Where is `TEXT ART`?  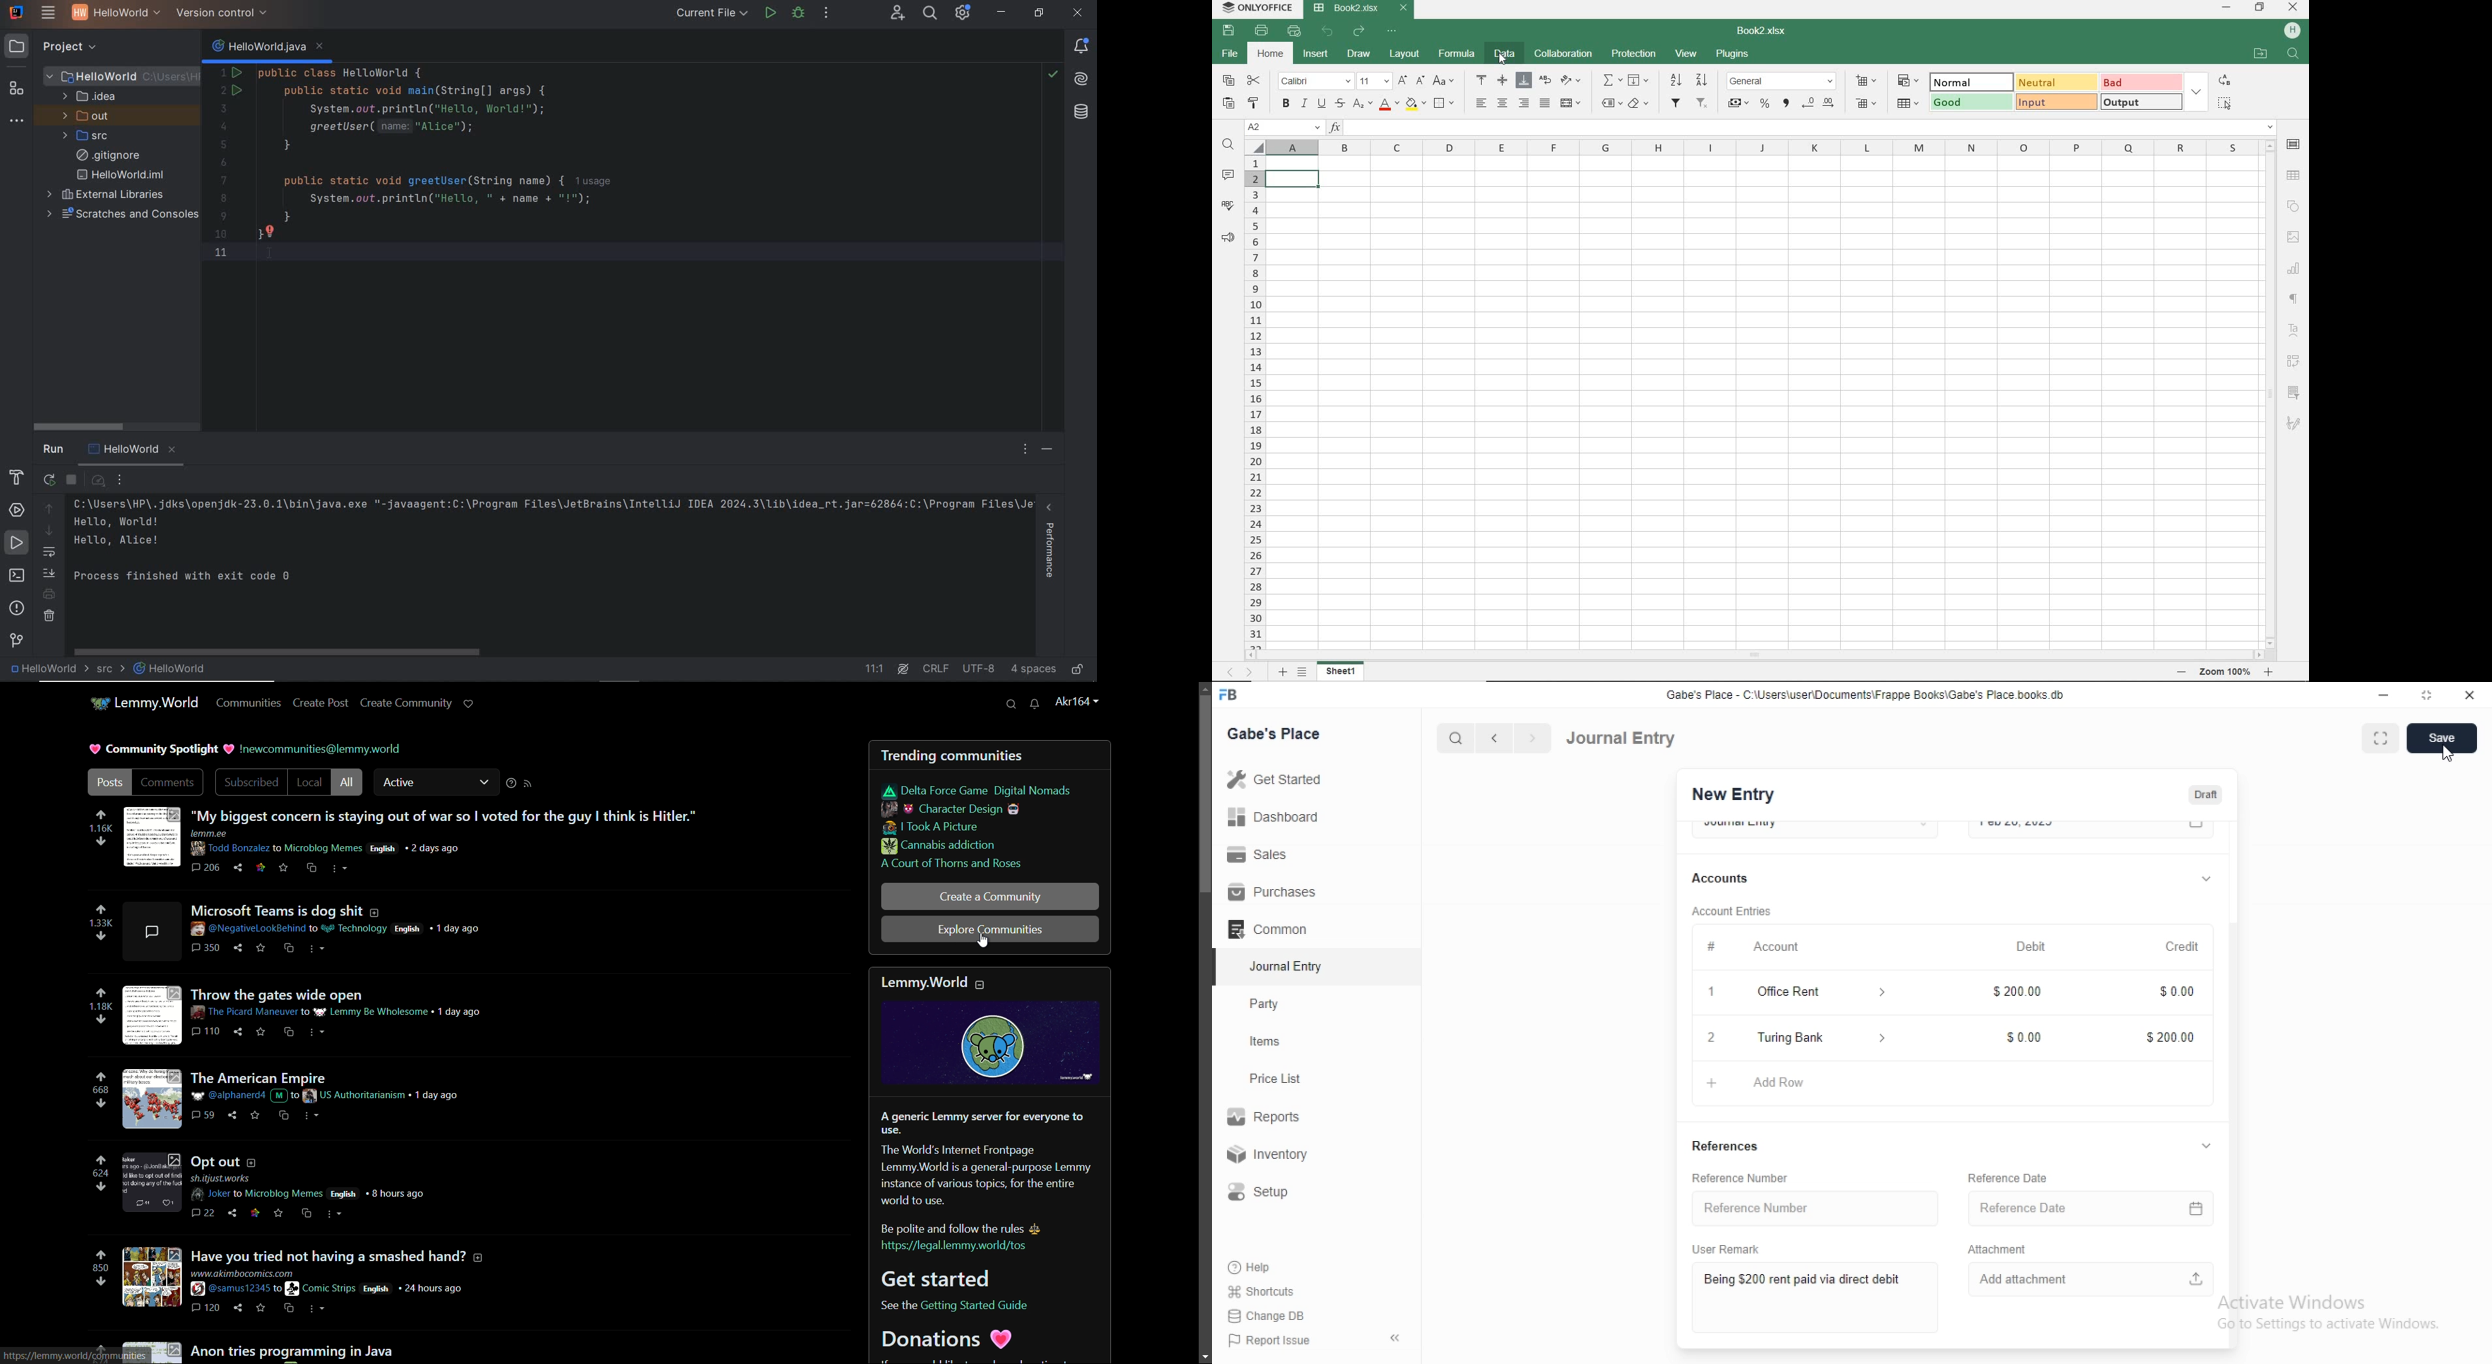 TEXT ART is located at coordinates (2294, 331).